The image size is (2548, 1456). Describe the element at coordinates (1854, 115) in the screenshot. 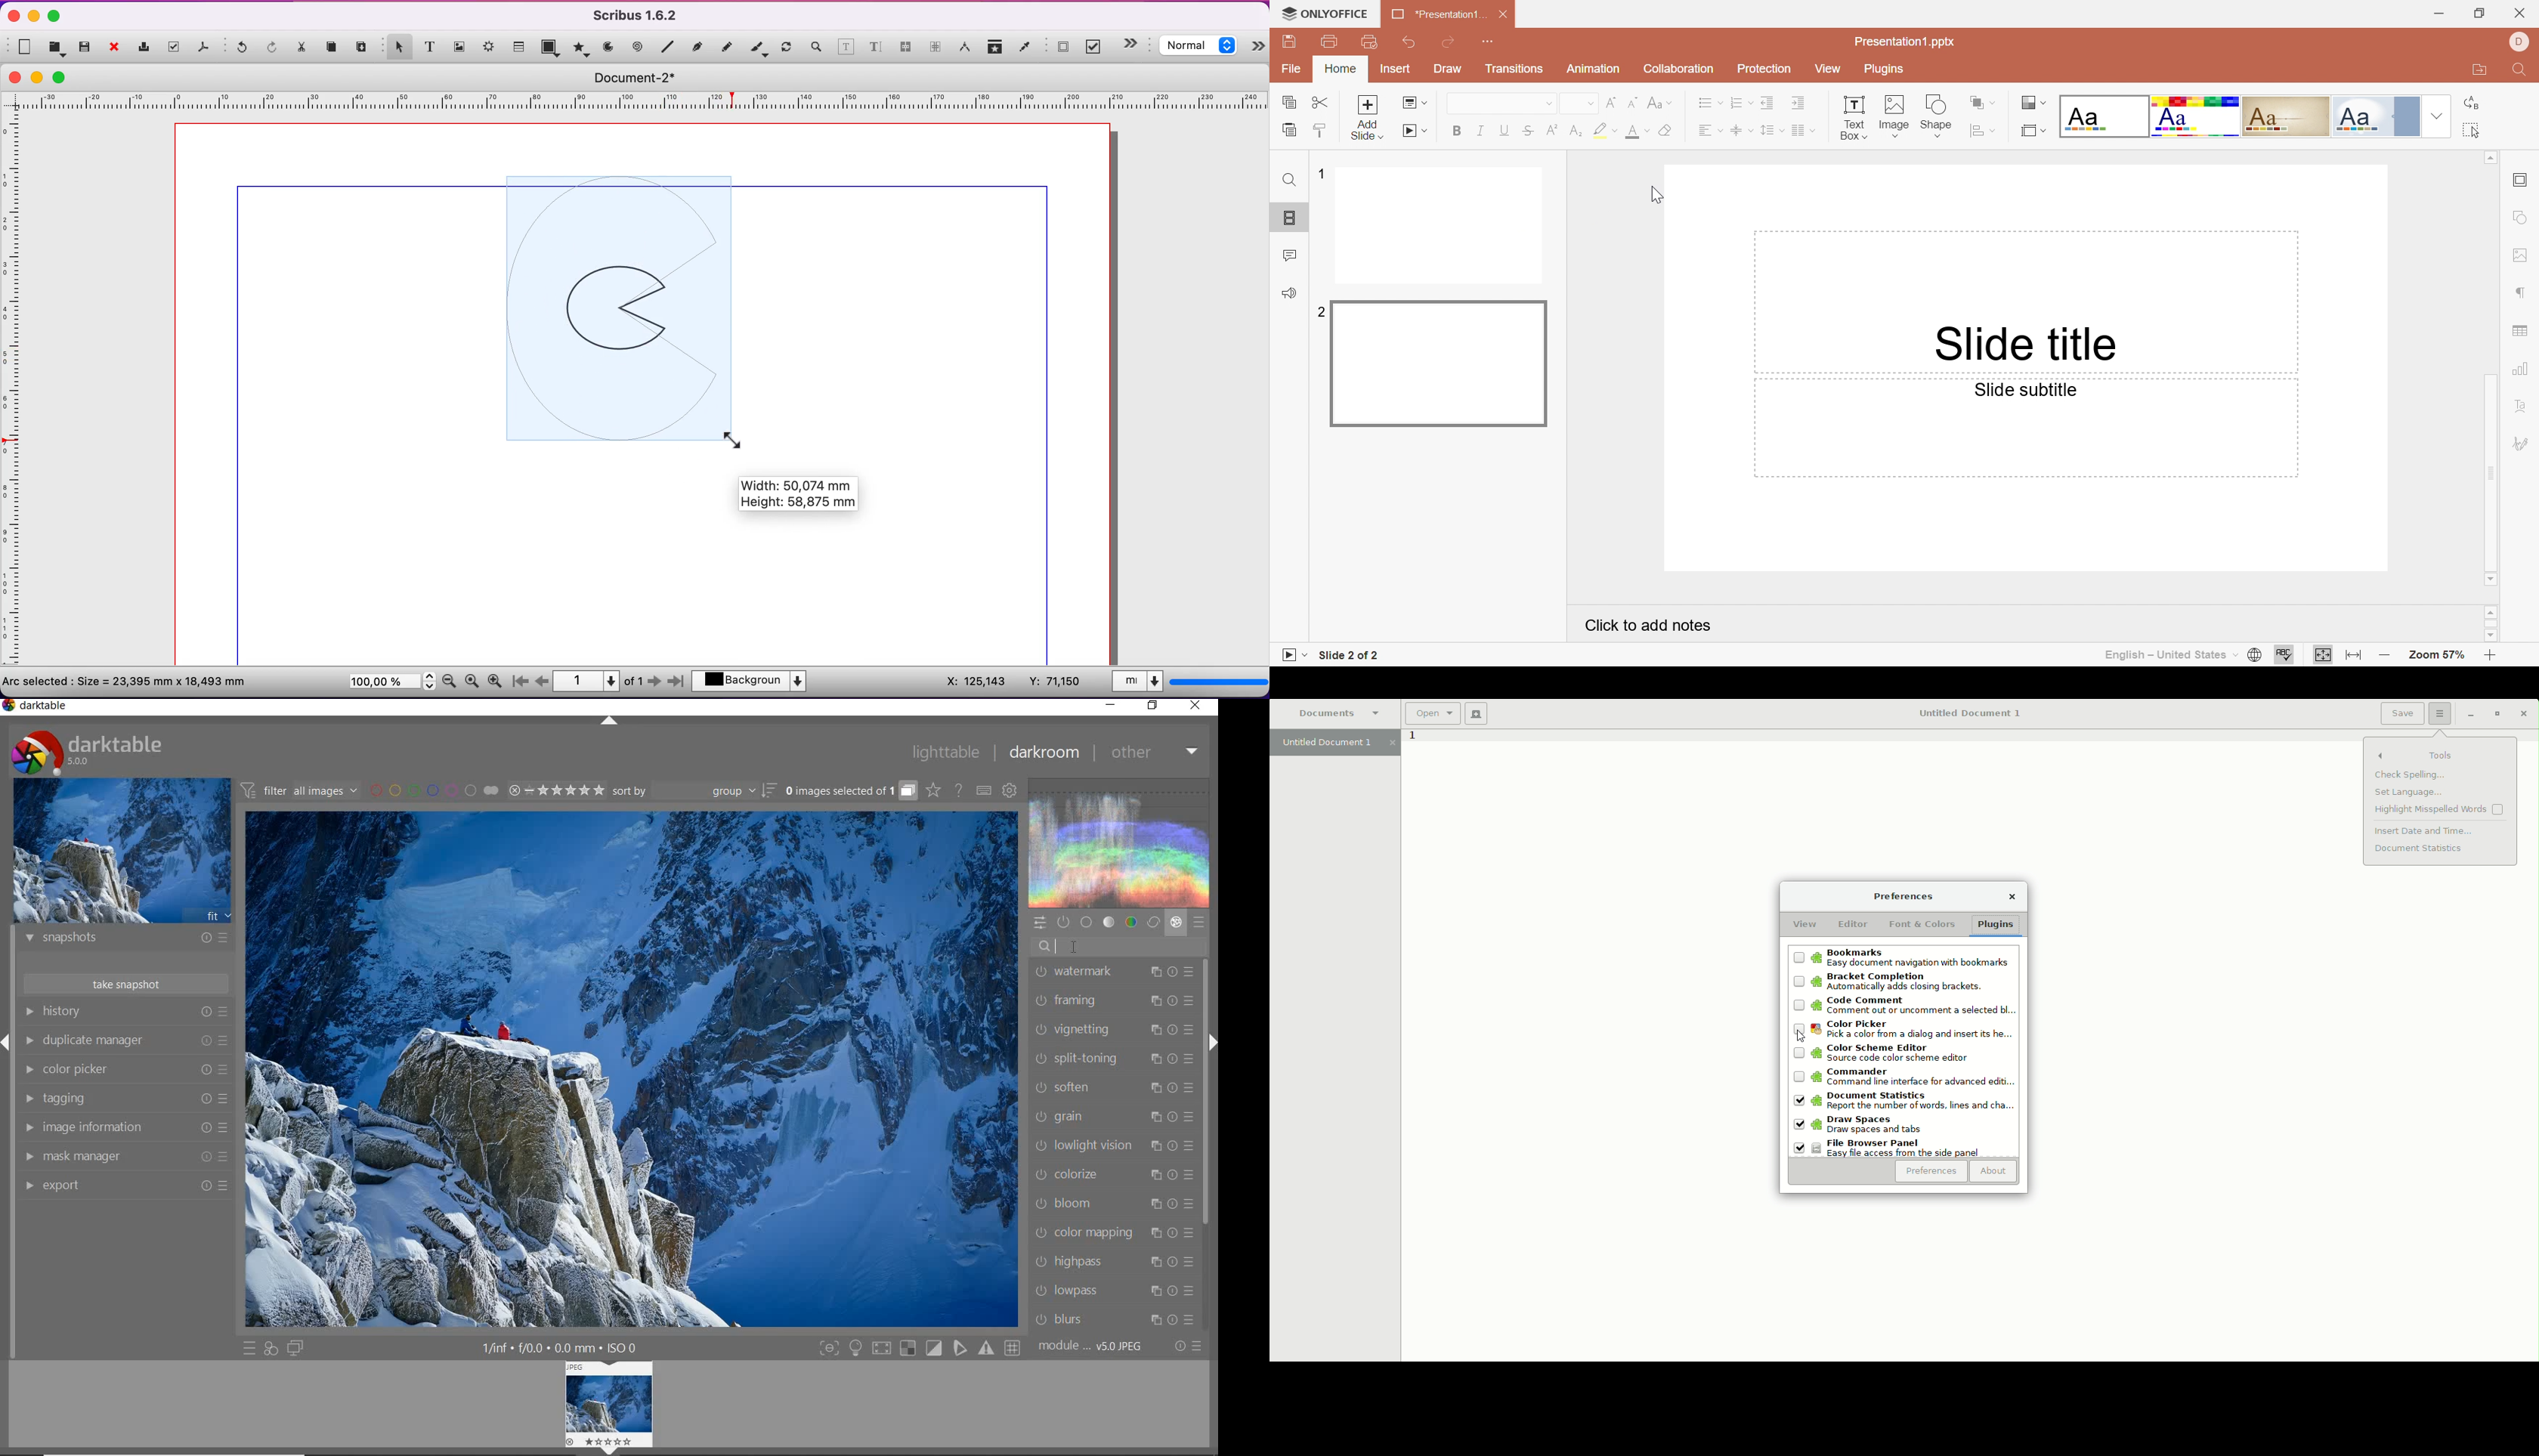

I see `text box` at that location.